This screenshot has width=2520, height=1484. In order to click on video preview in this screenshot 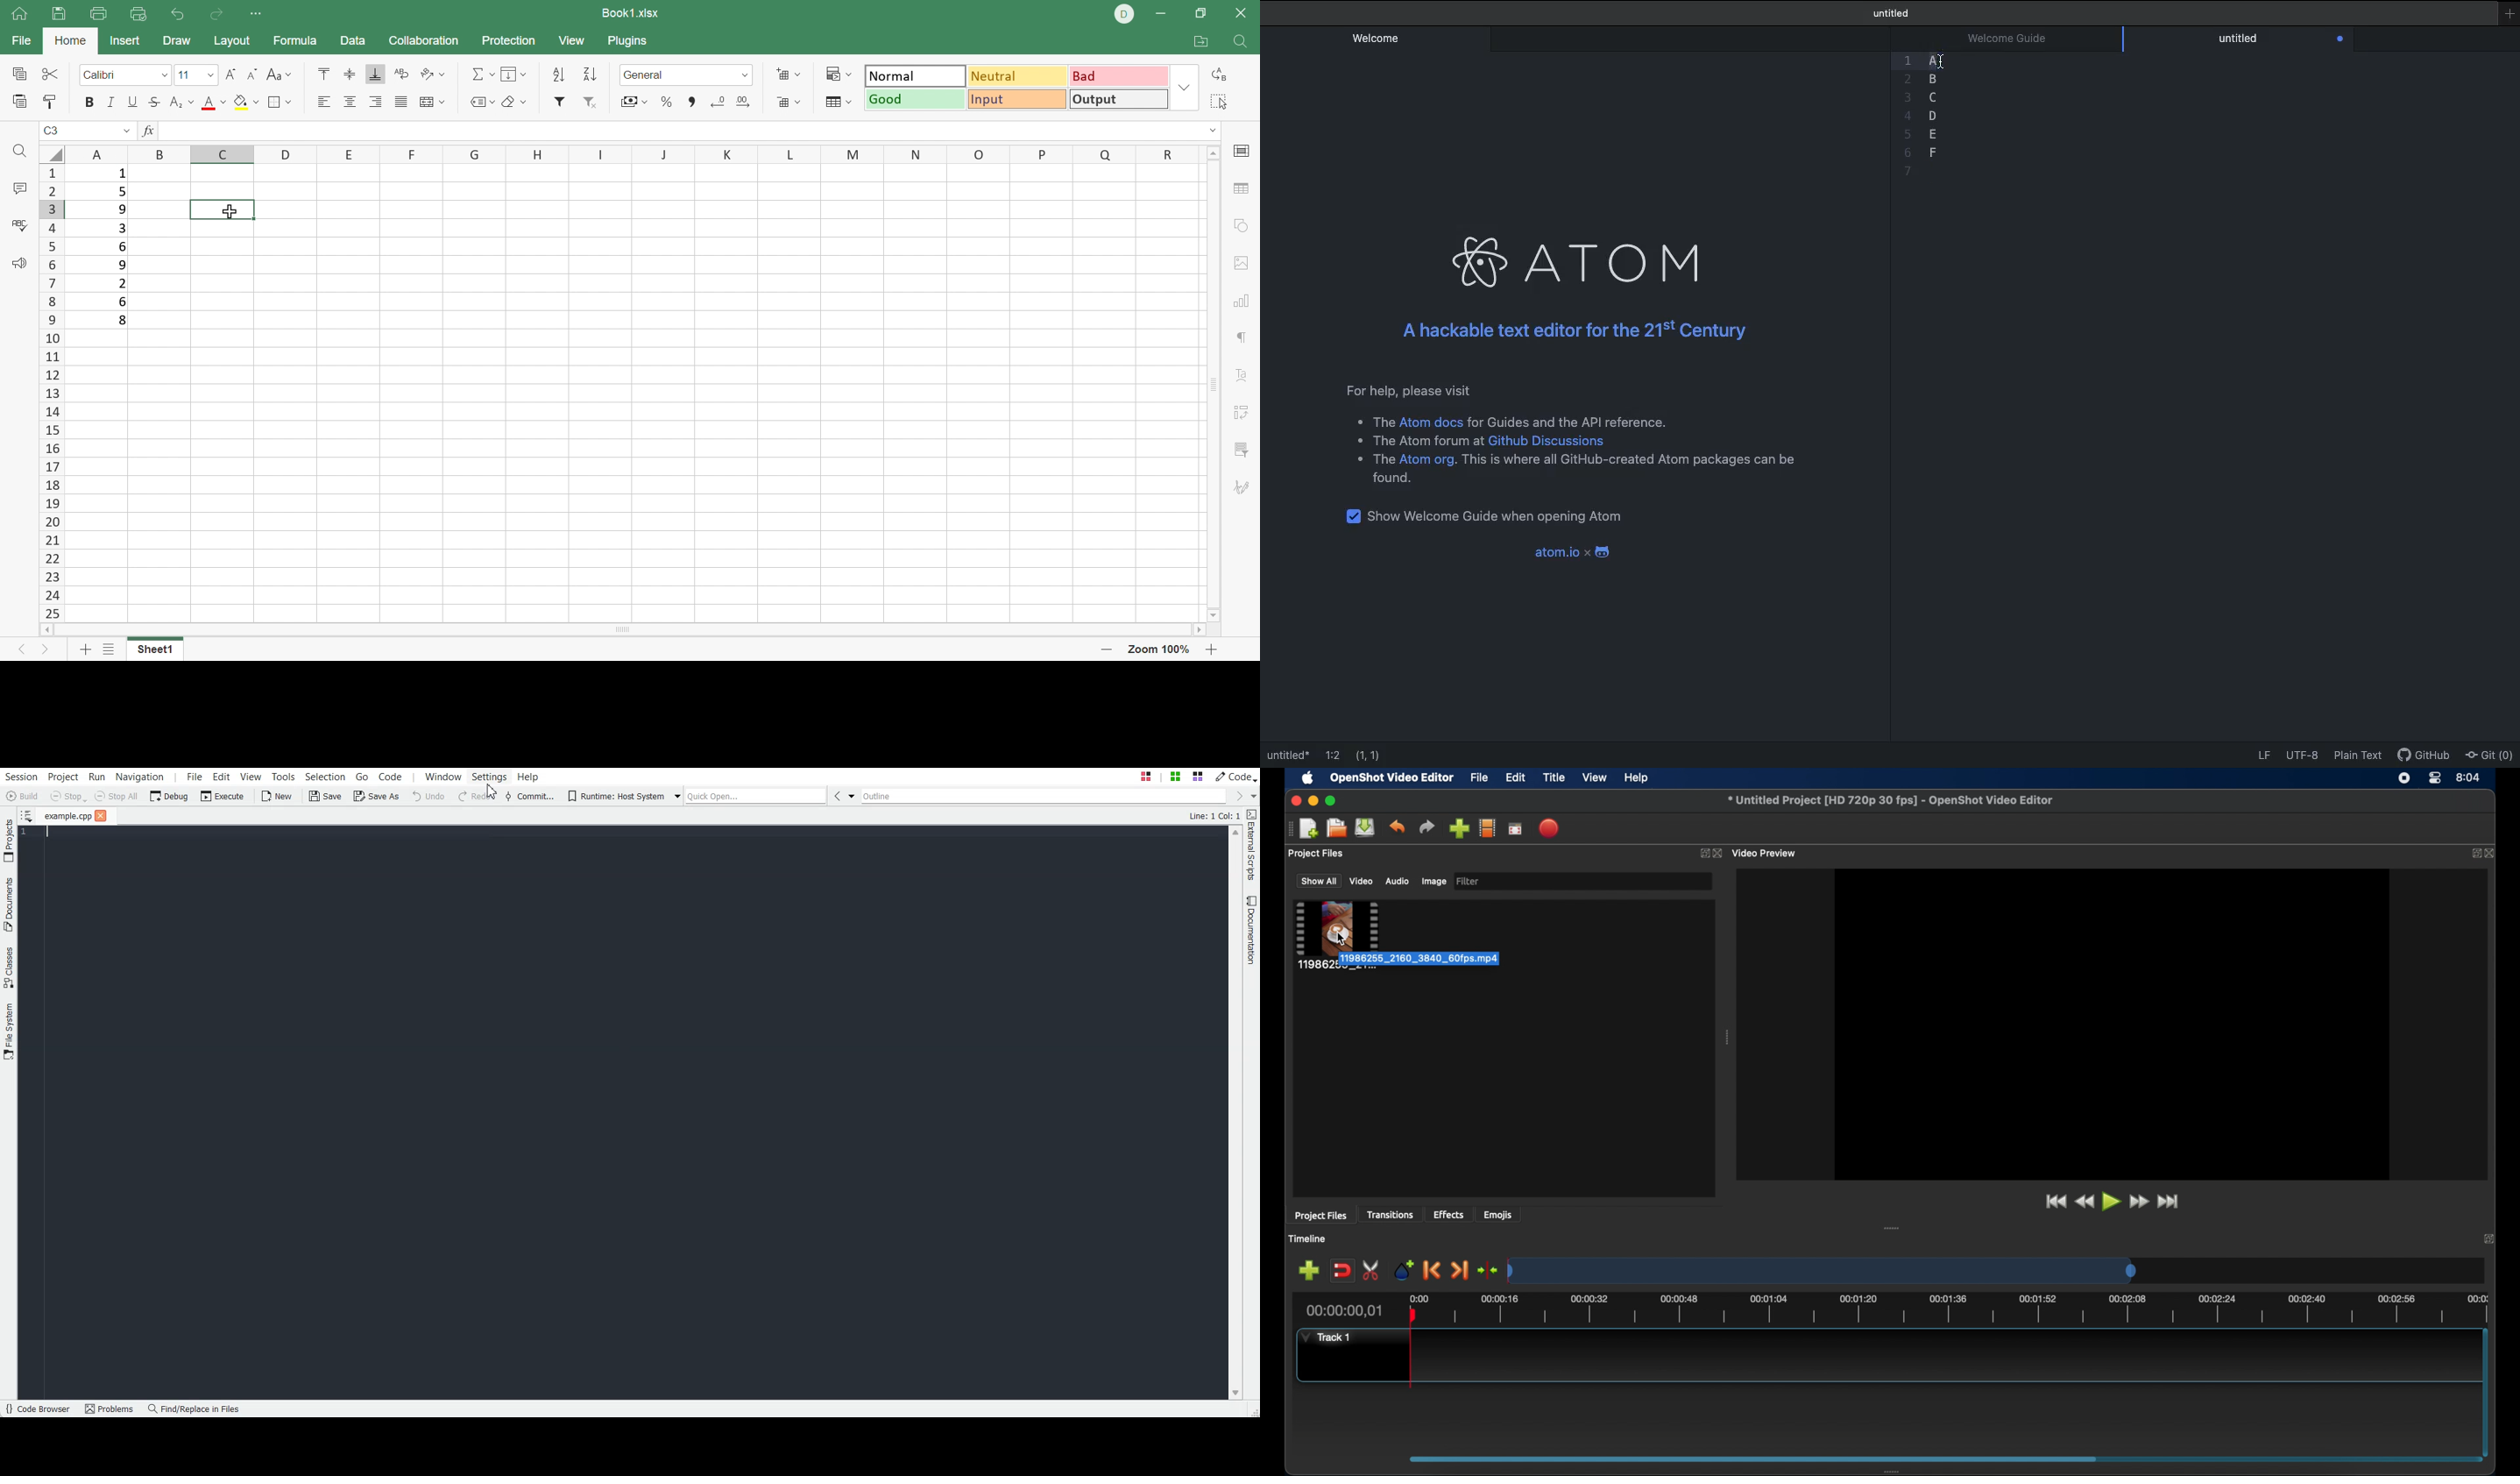, I will do `click(2112, 1024)`.